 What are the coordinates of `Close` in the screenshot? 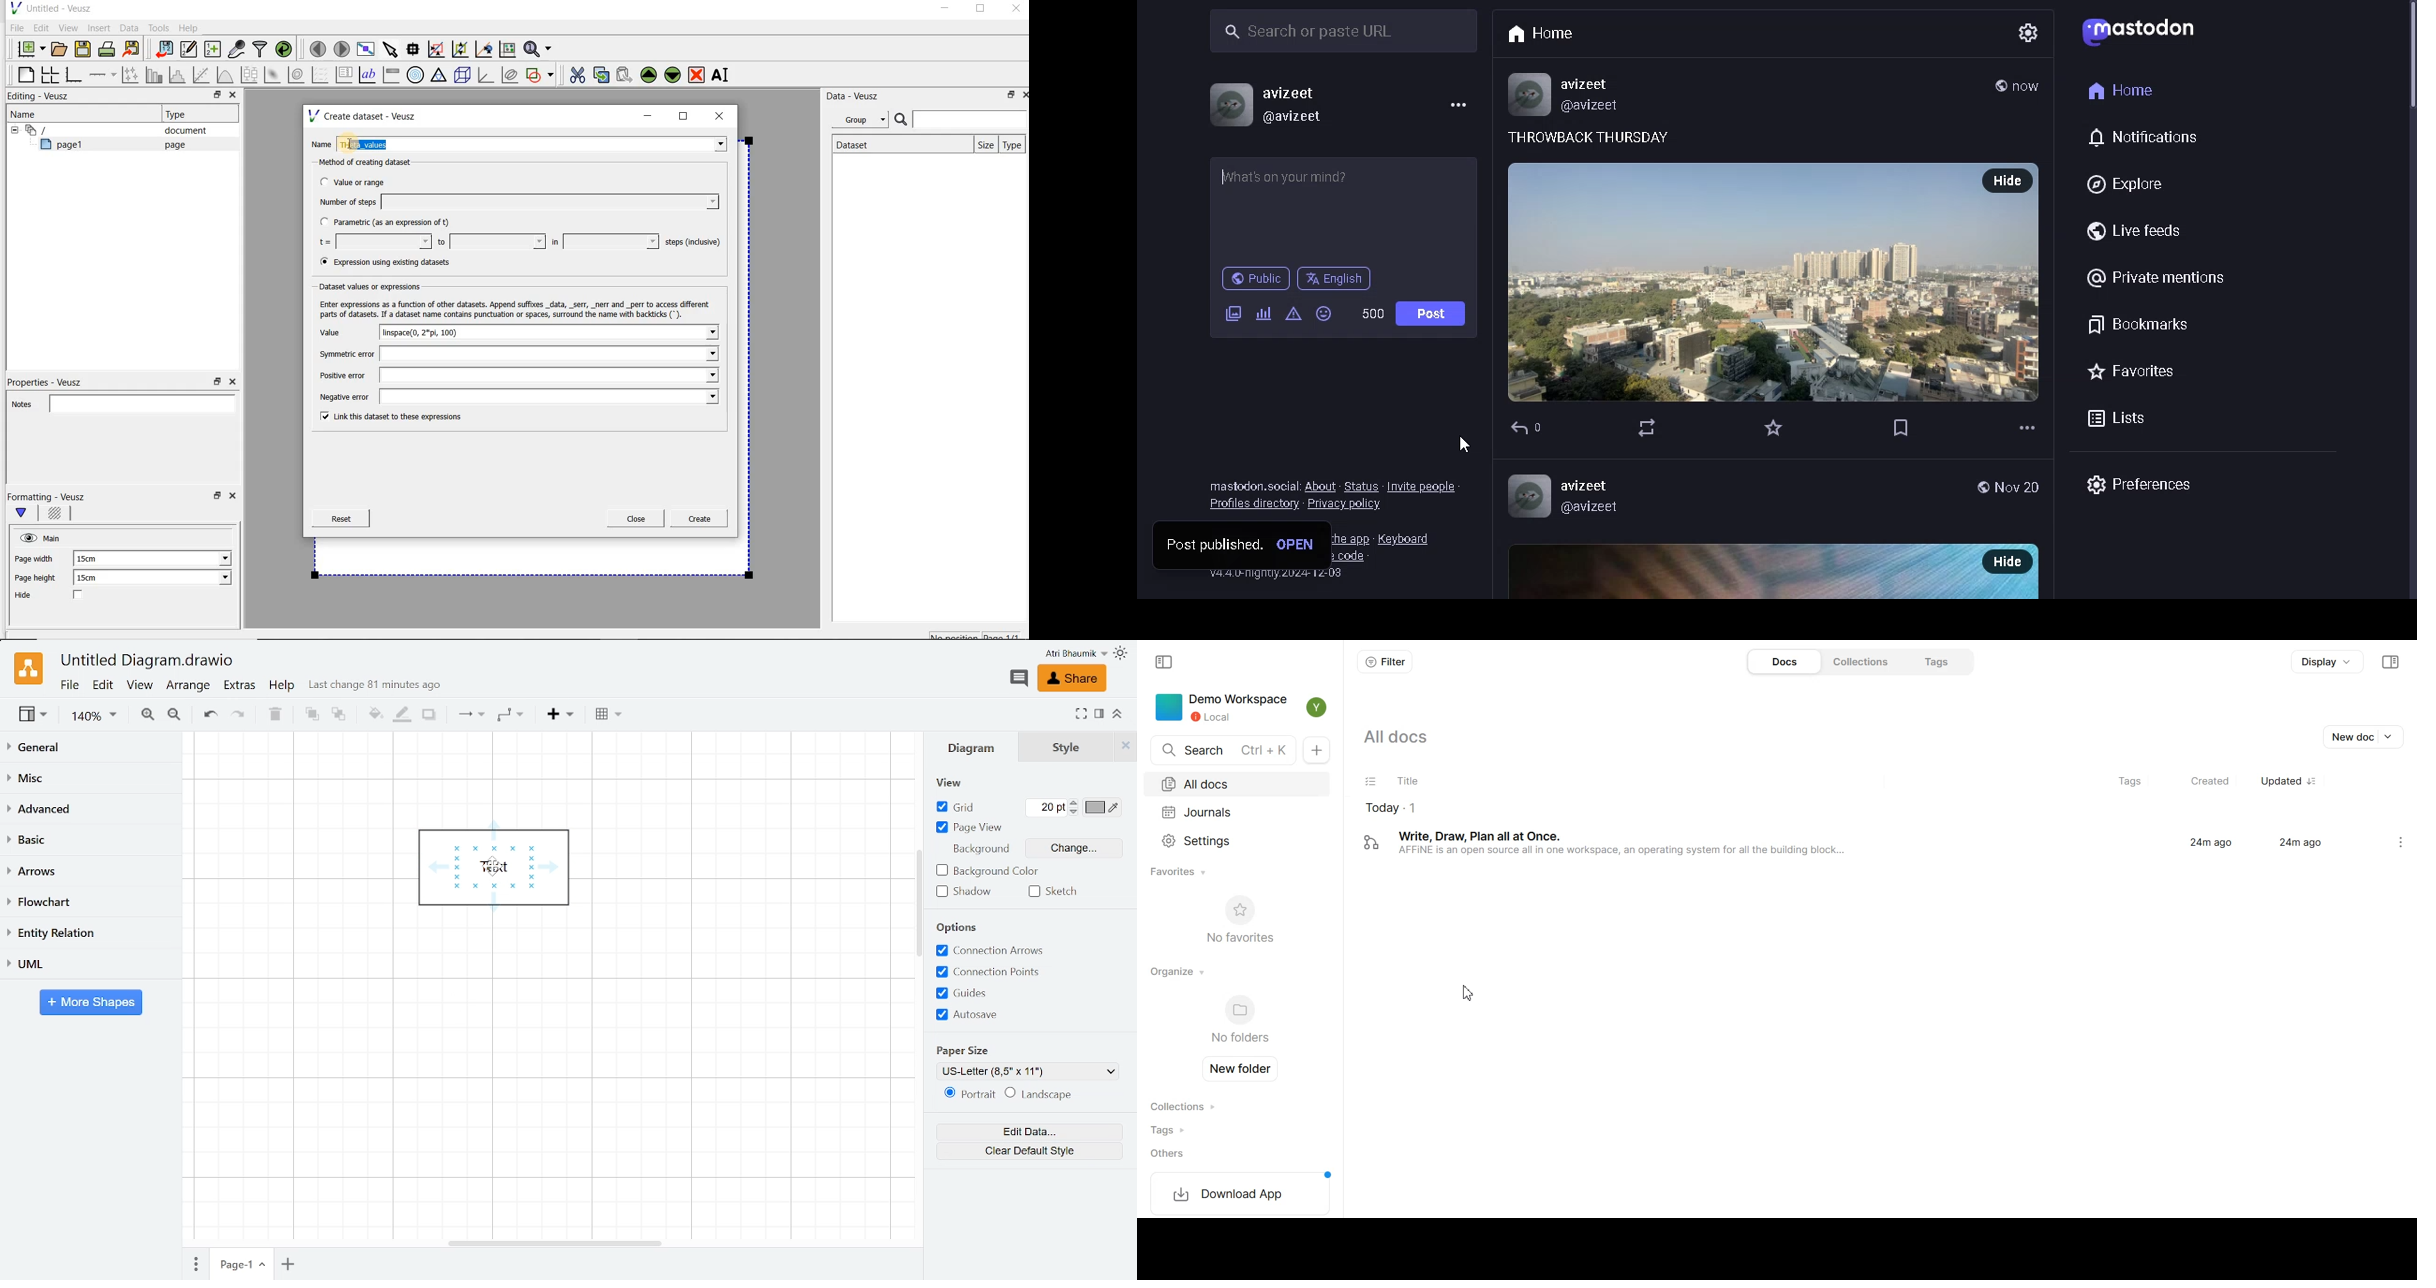 It's located at (1127, 745).